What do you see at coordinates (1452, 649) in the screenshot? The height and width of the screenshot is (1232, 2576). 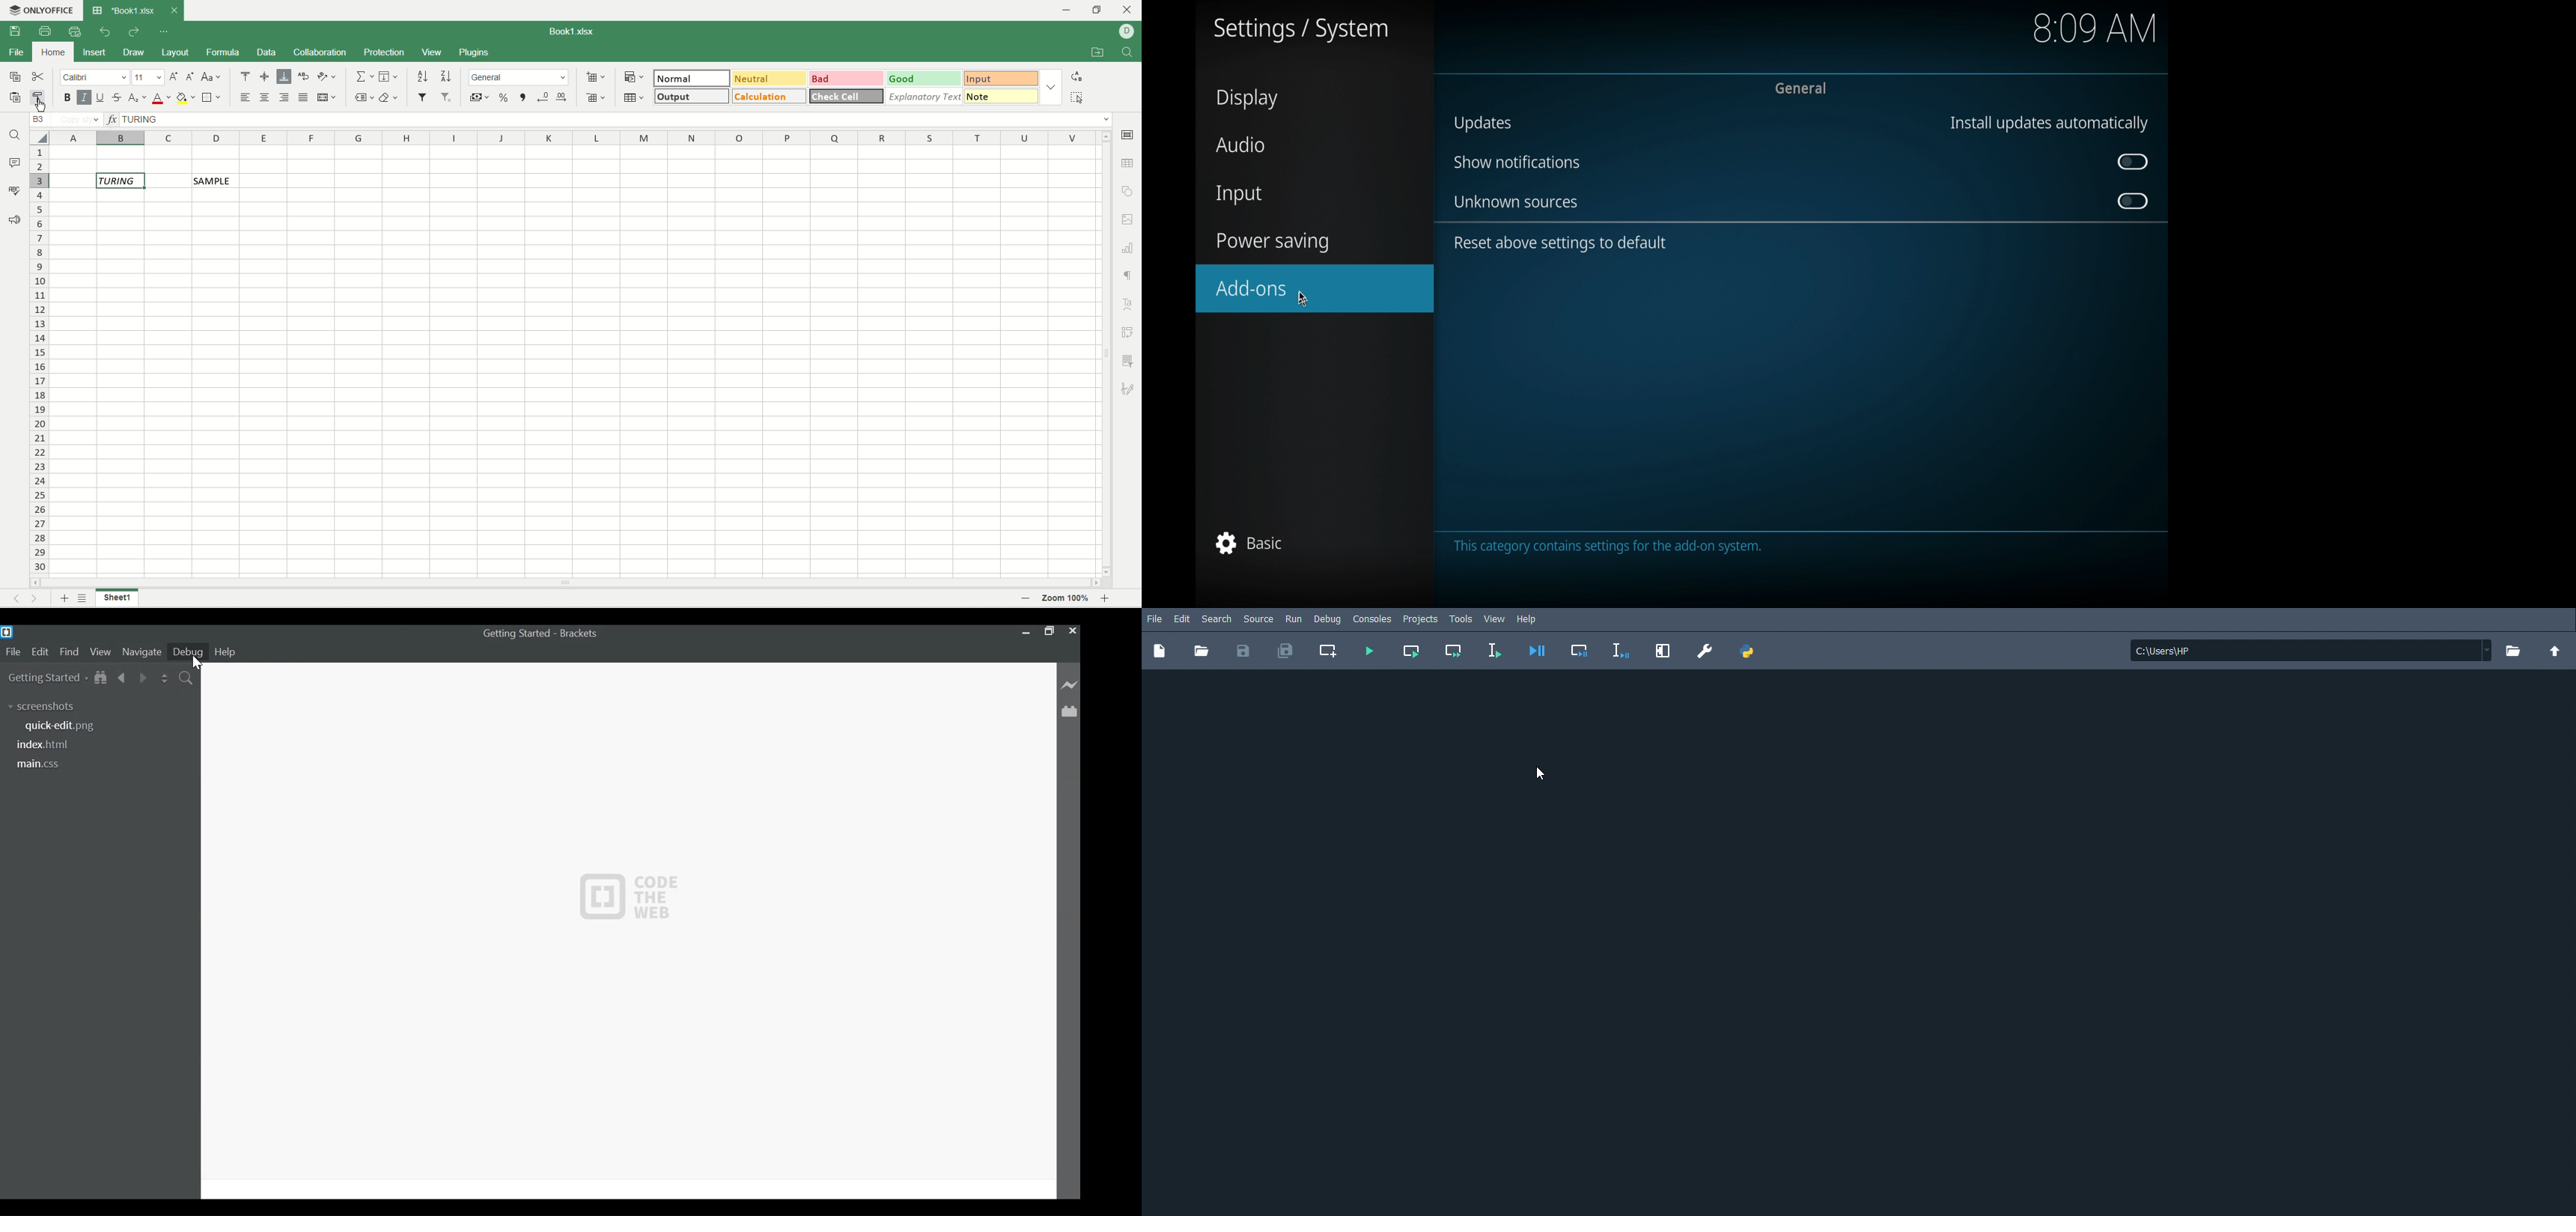 I see `Run current cell and go to the next one` at bounding box center [1452, 649].